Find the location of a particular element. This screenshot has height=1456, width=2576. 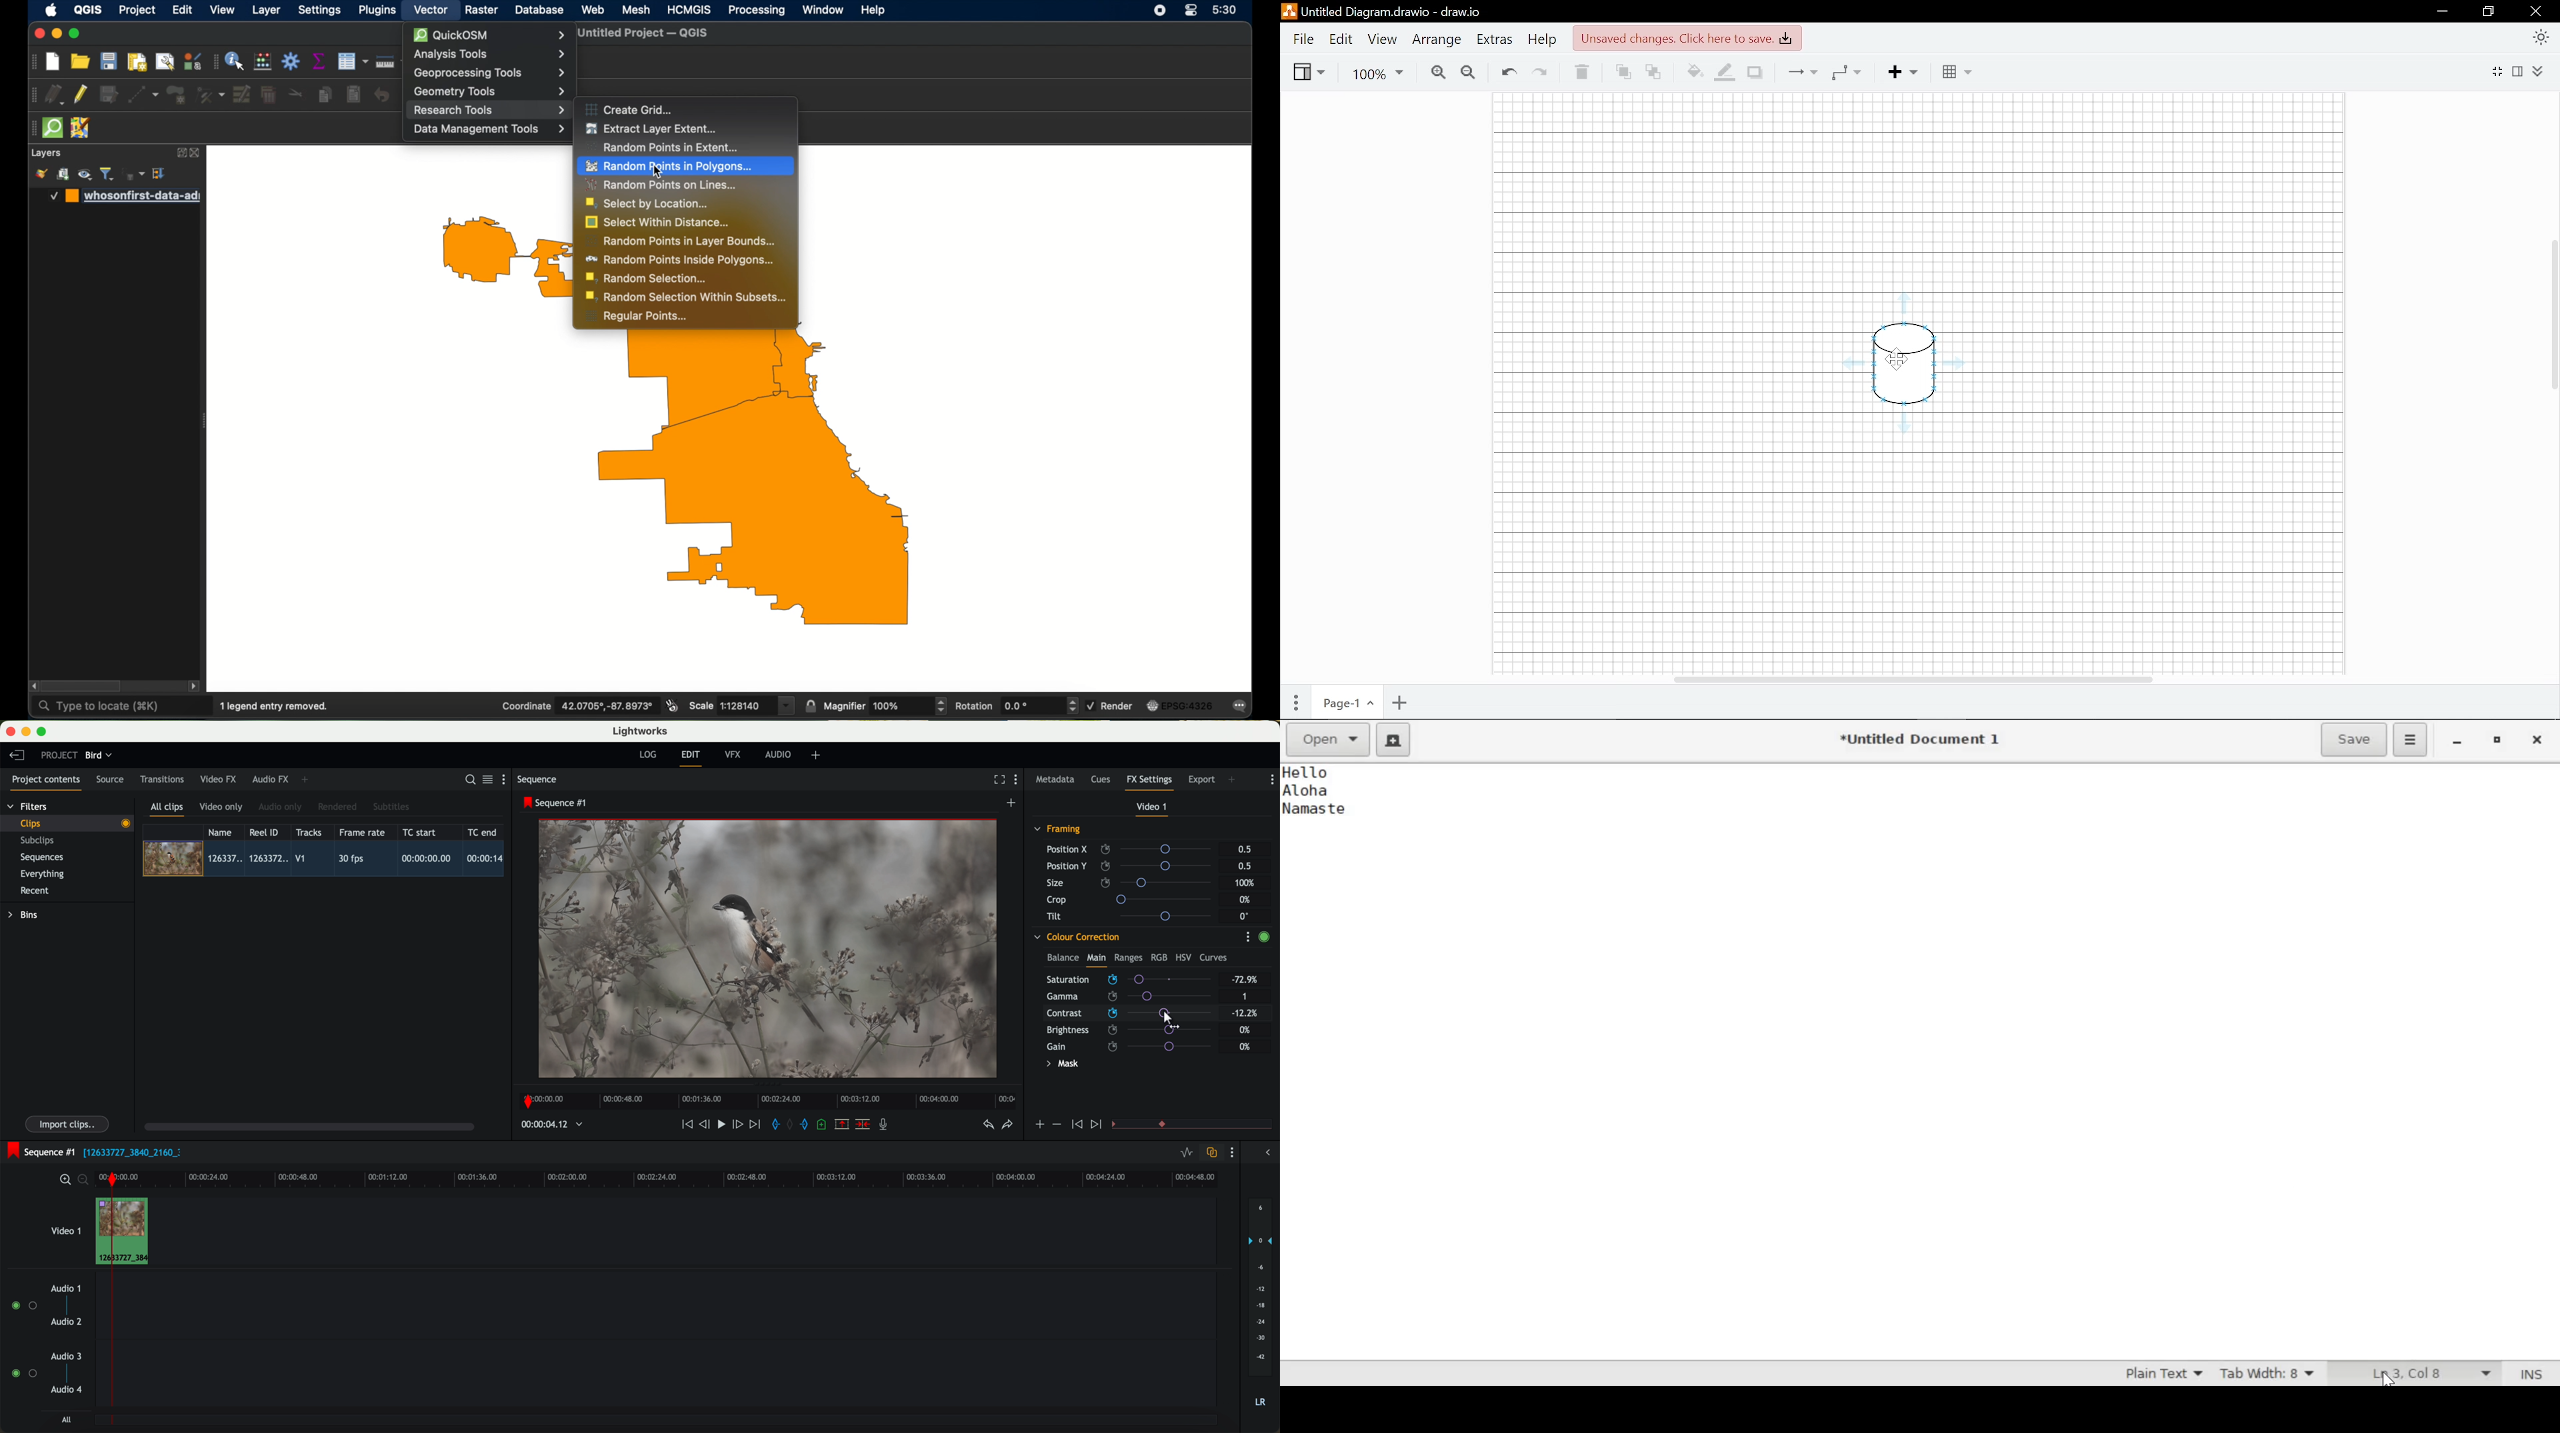

manage map theme is located at coordinates (86, 175).